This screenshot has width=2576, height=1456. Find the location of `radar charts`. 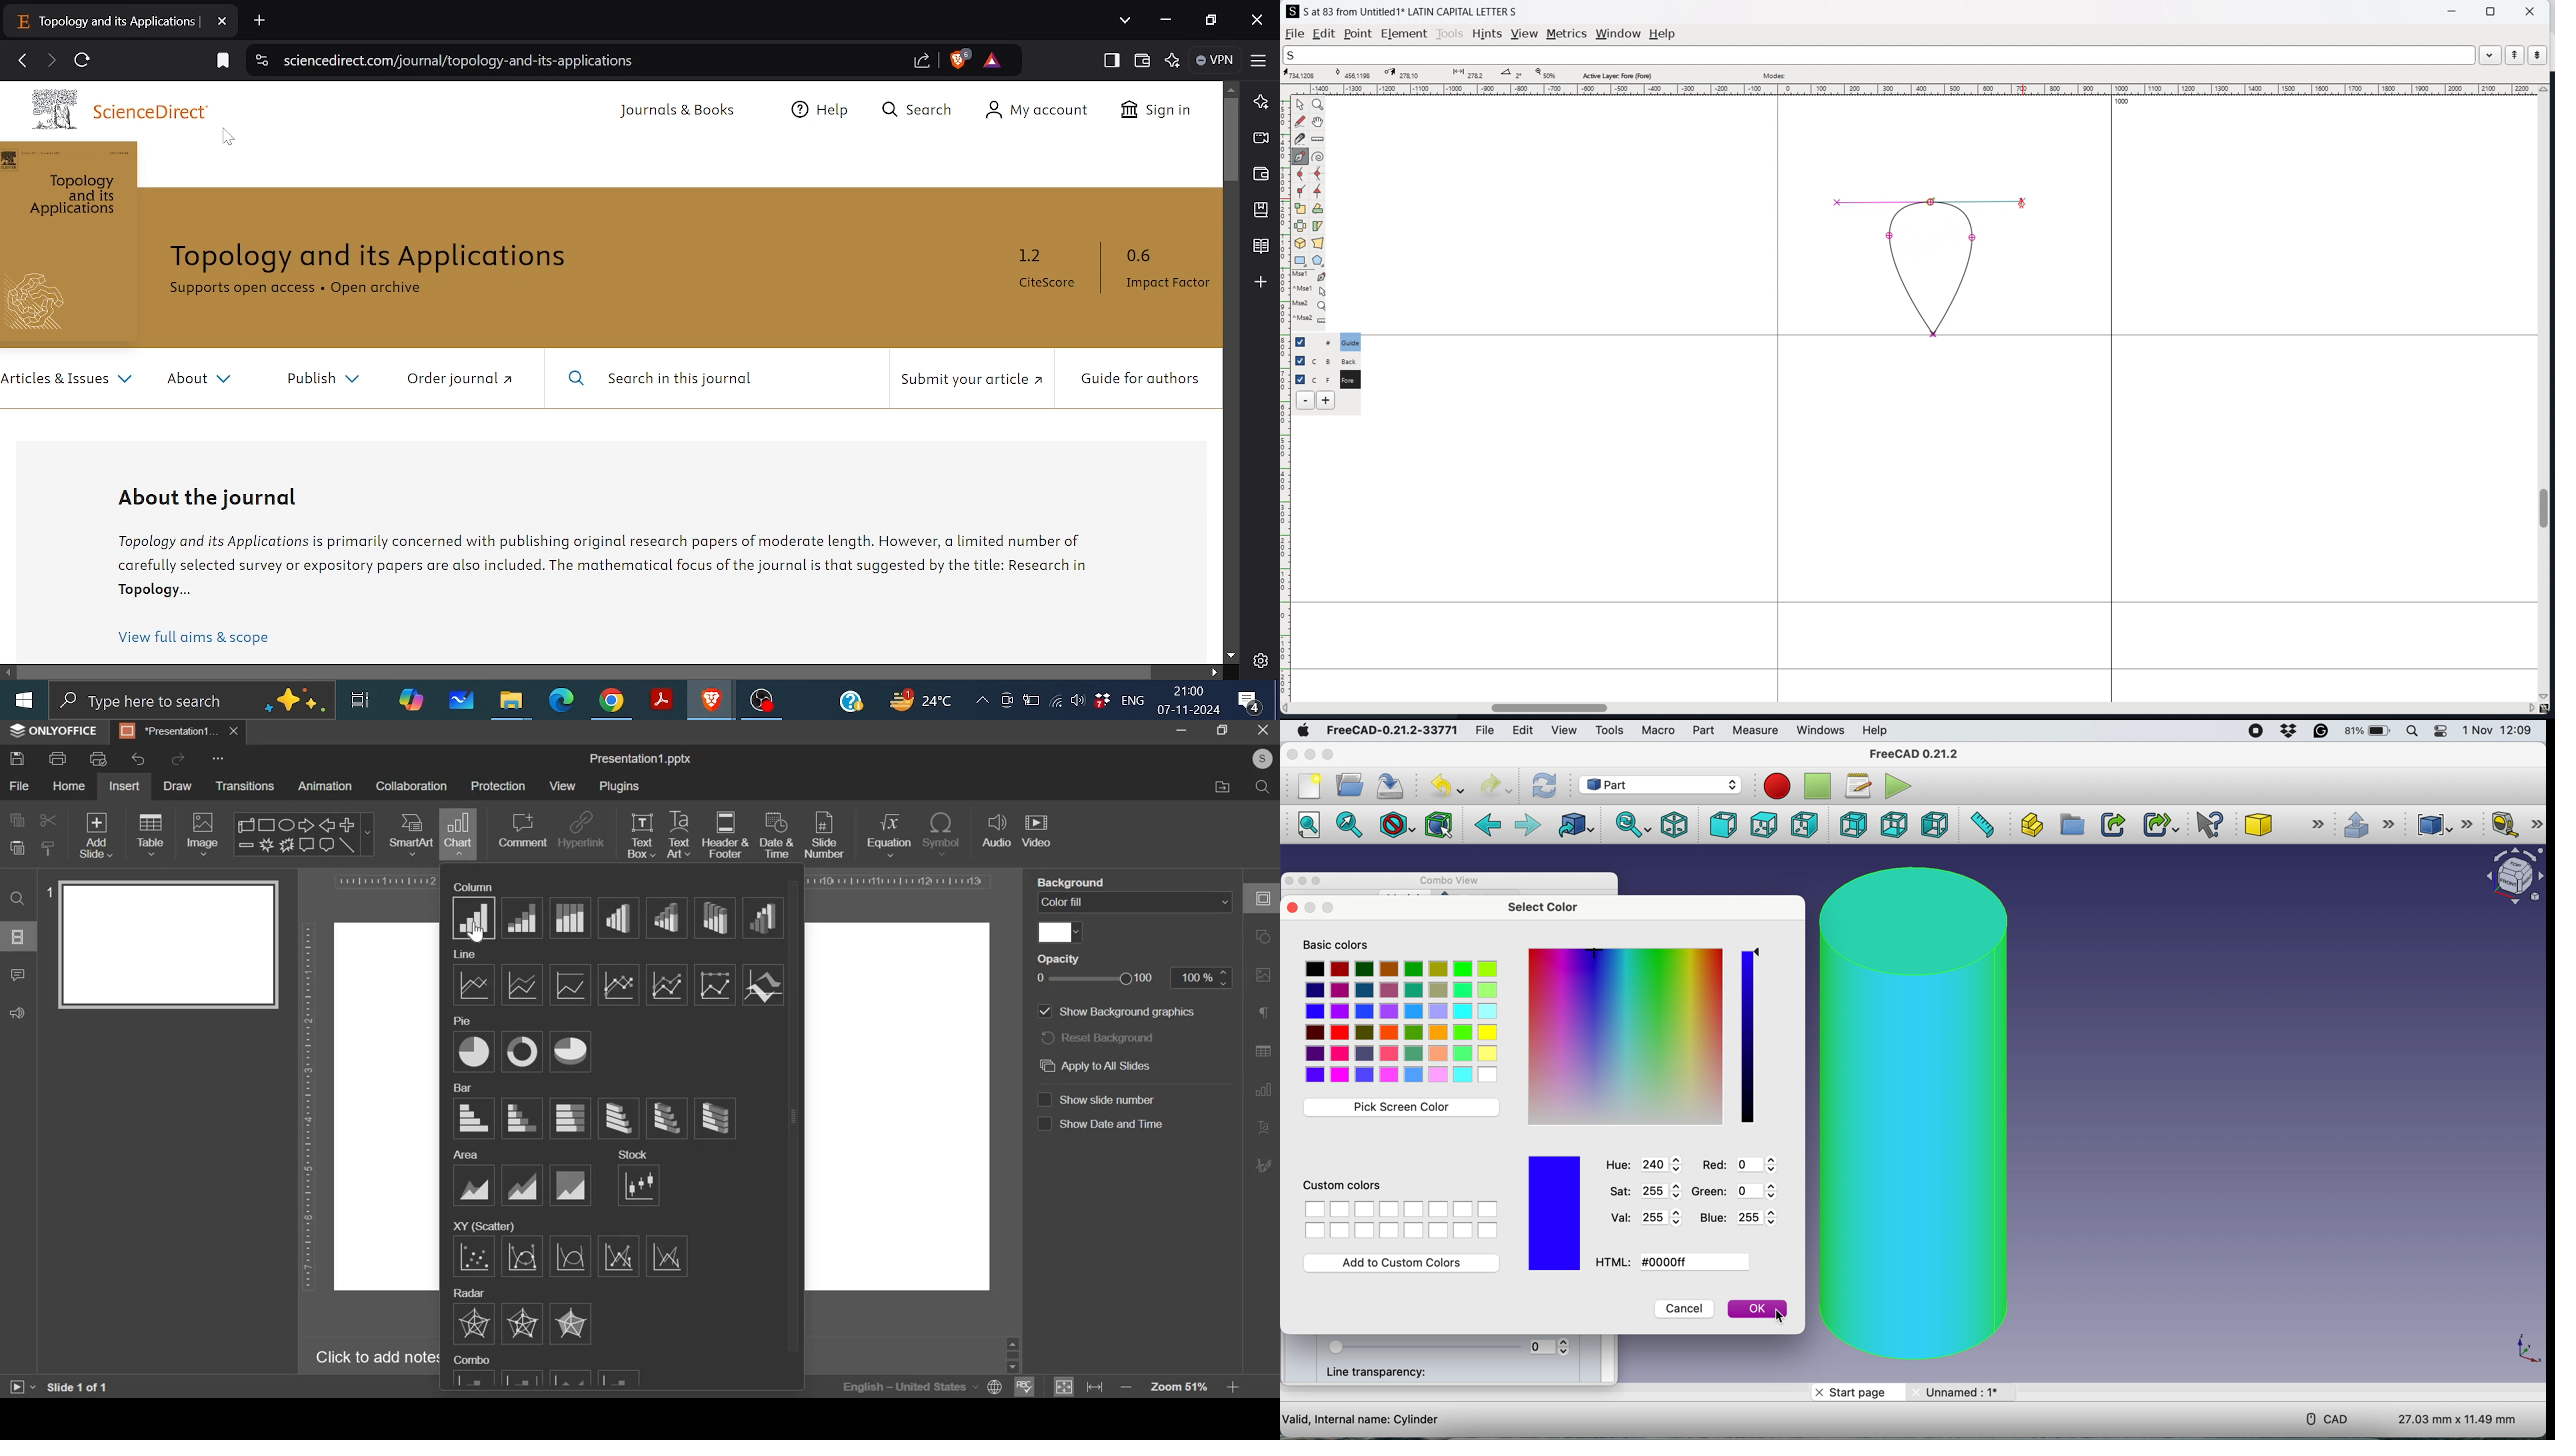

radar charts is located at coordinates (520, 1323).